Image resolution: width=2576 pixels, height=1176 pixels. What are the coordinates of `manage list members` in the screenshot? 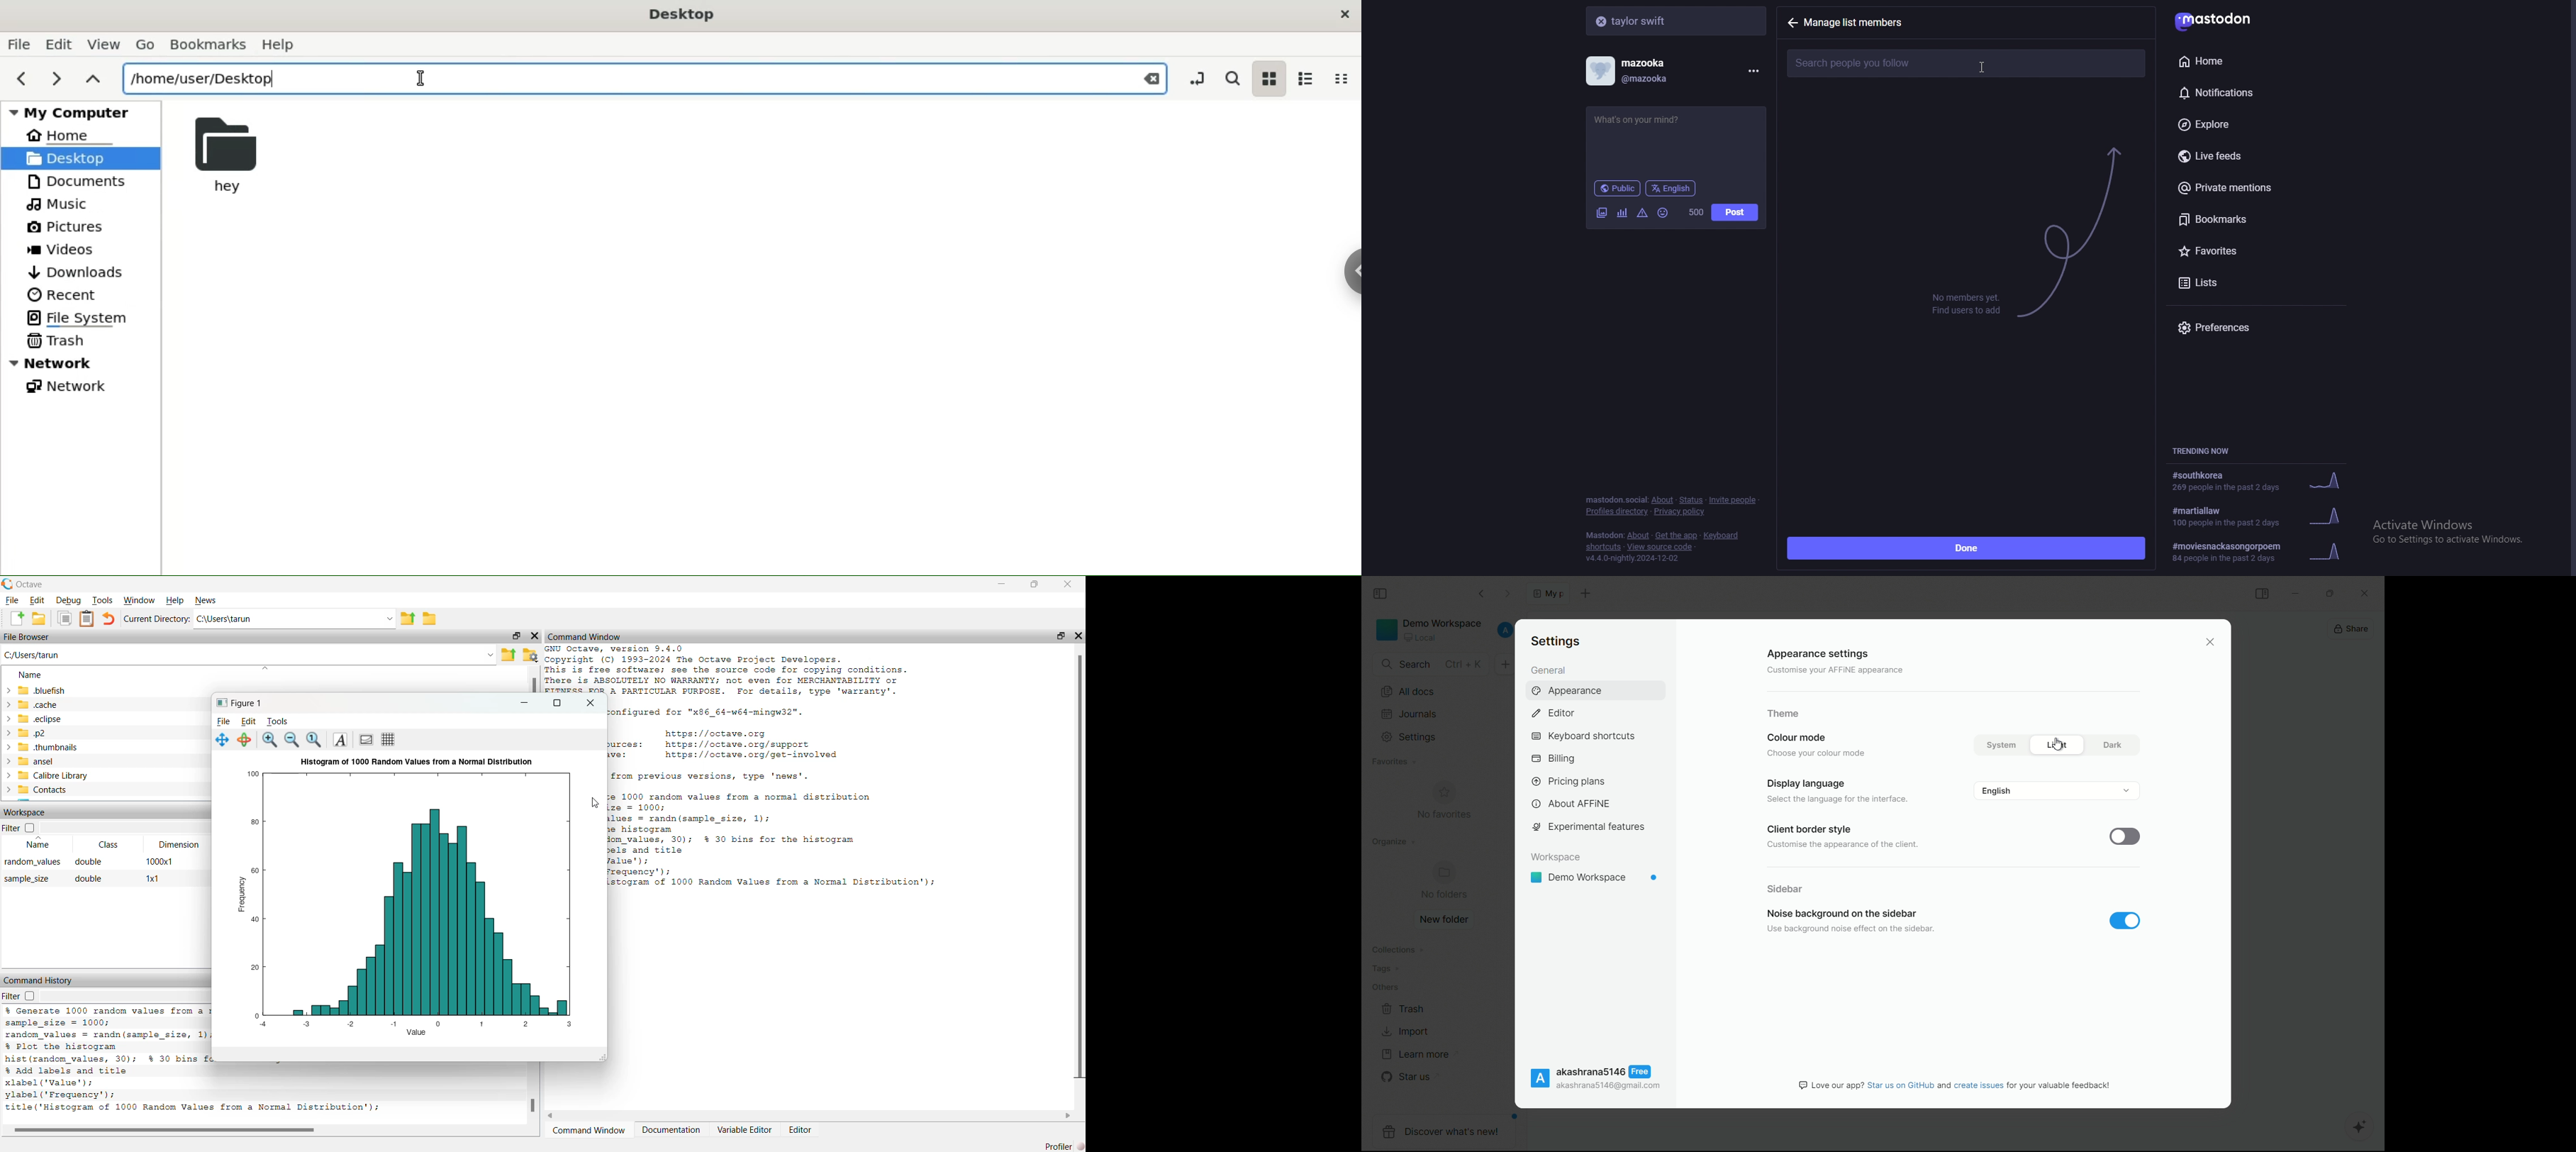 It's located at (1860, 22).